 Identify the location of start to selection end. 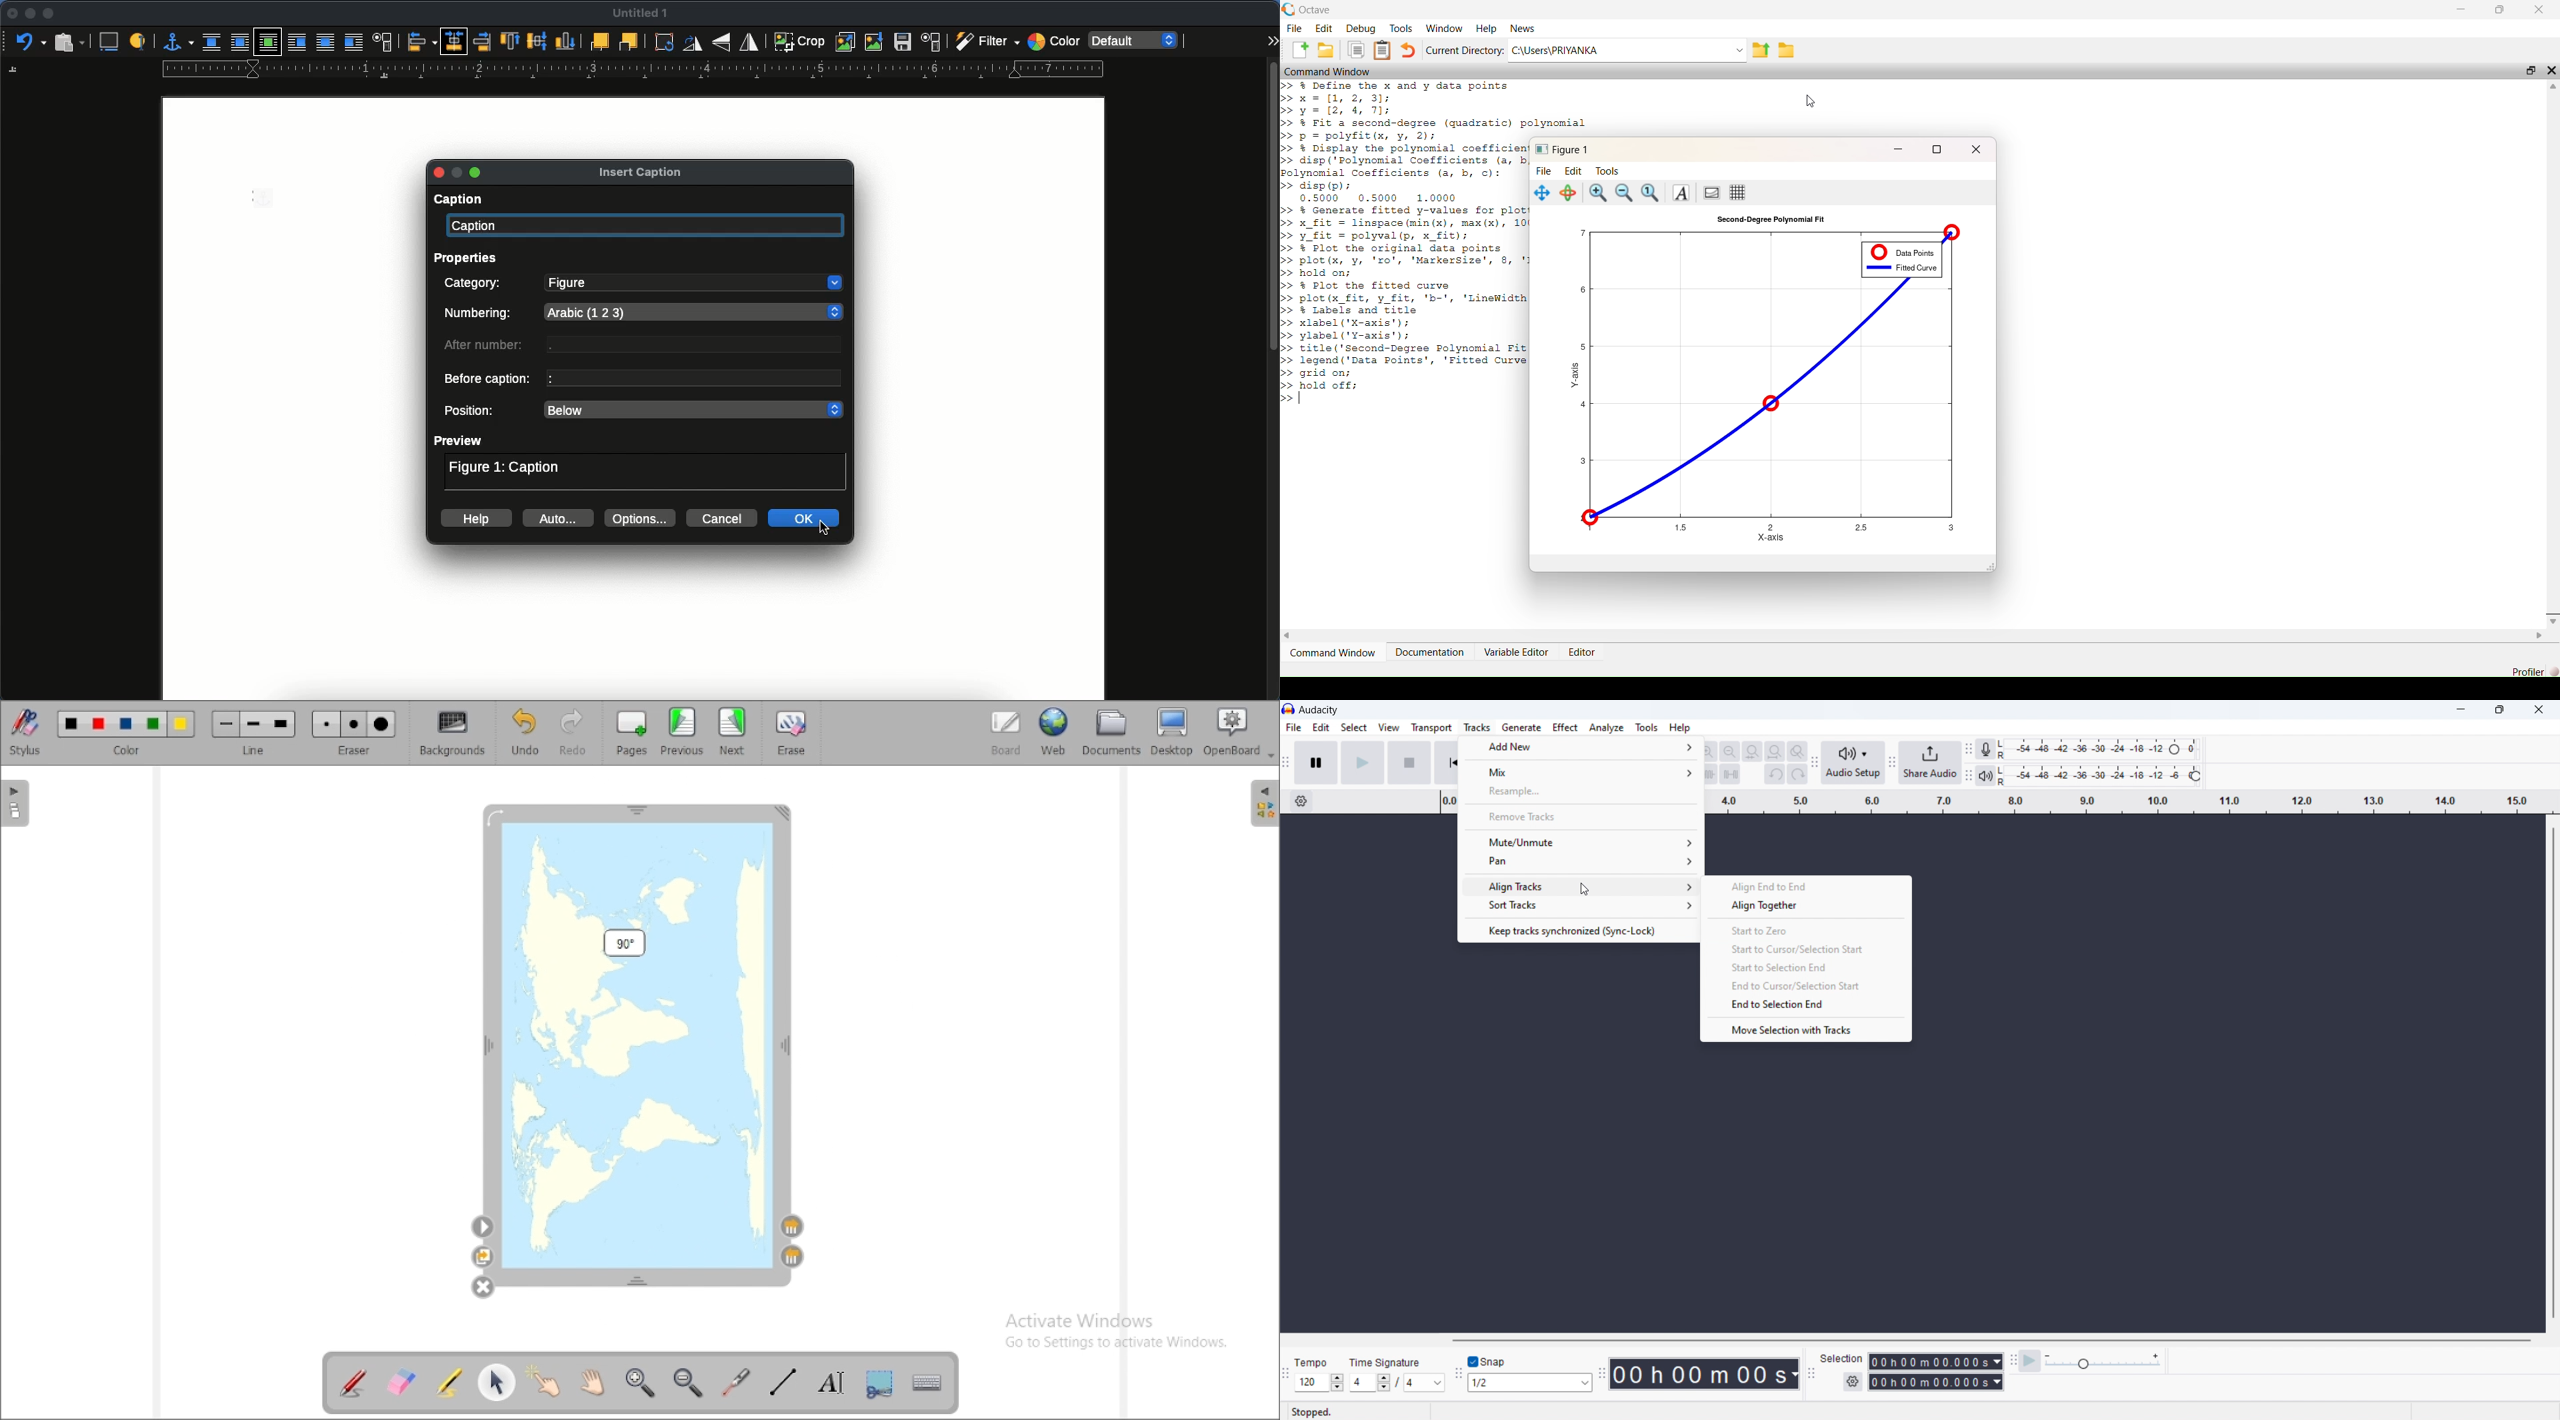
(1806, 969).